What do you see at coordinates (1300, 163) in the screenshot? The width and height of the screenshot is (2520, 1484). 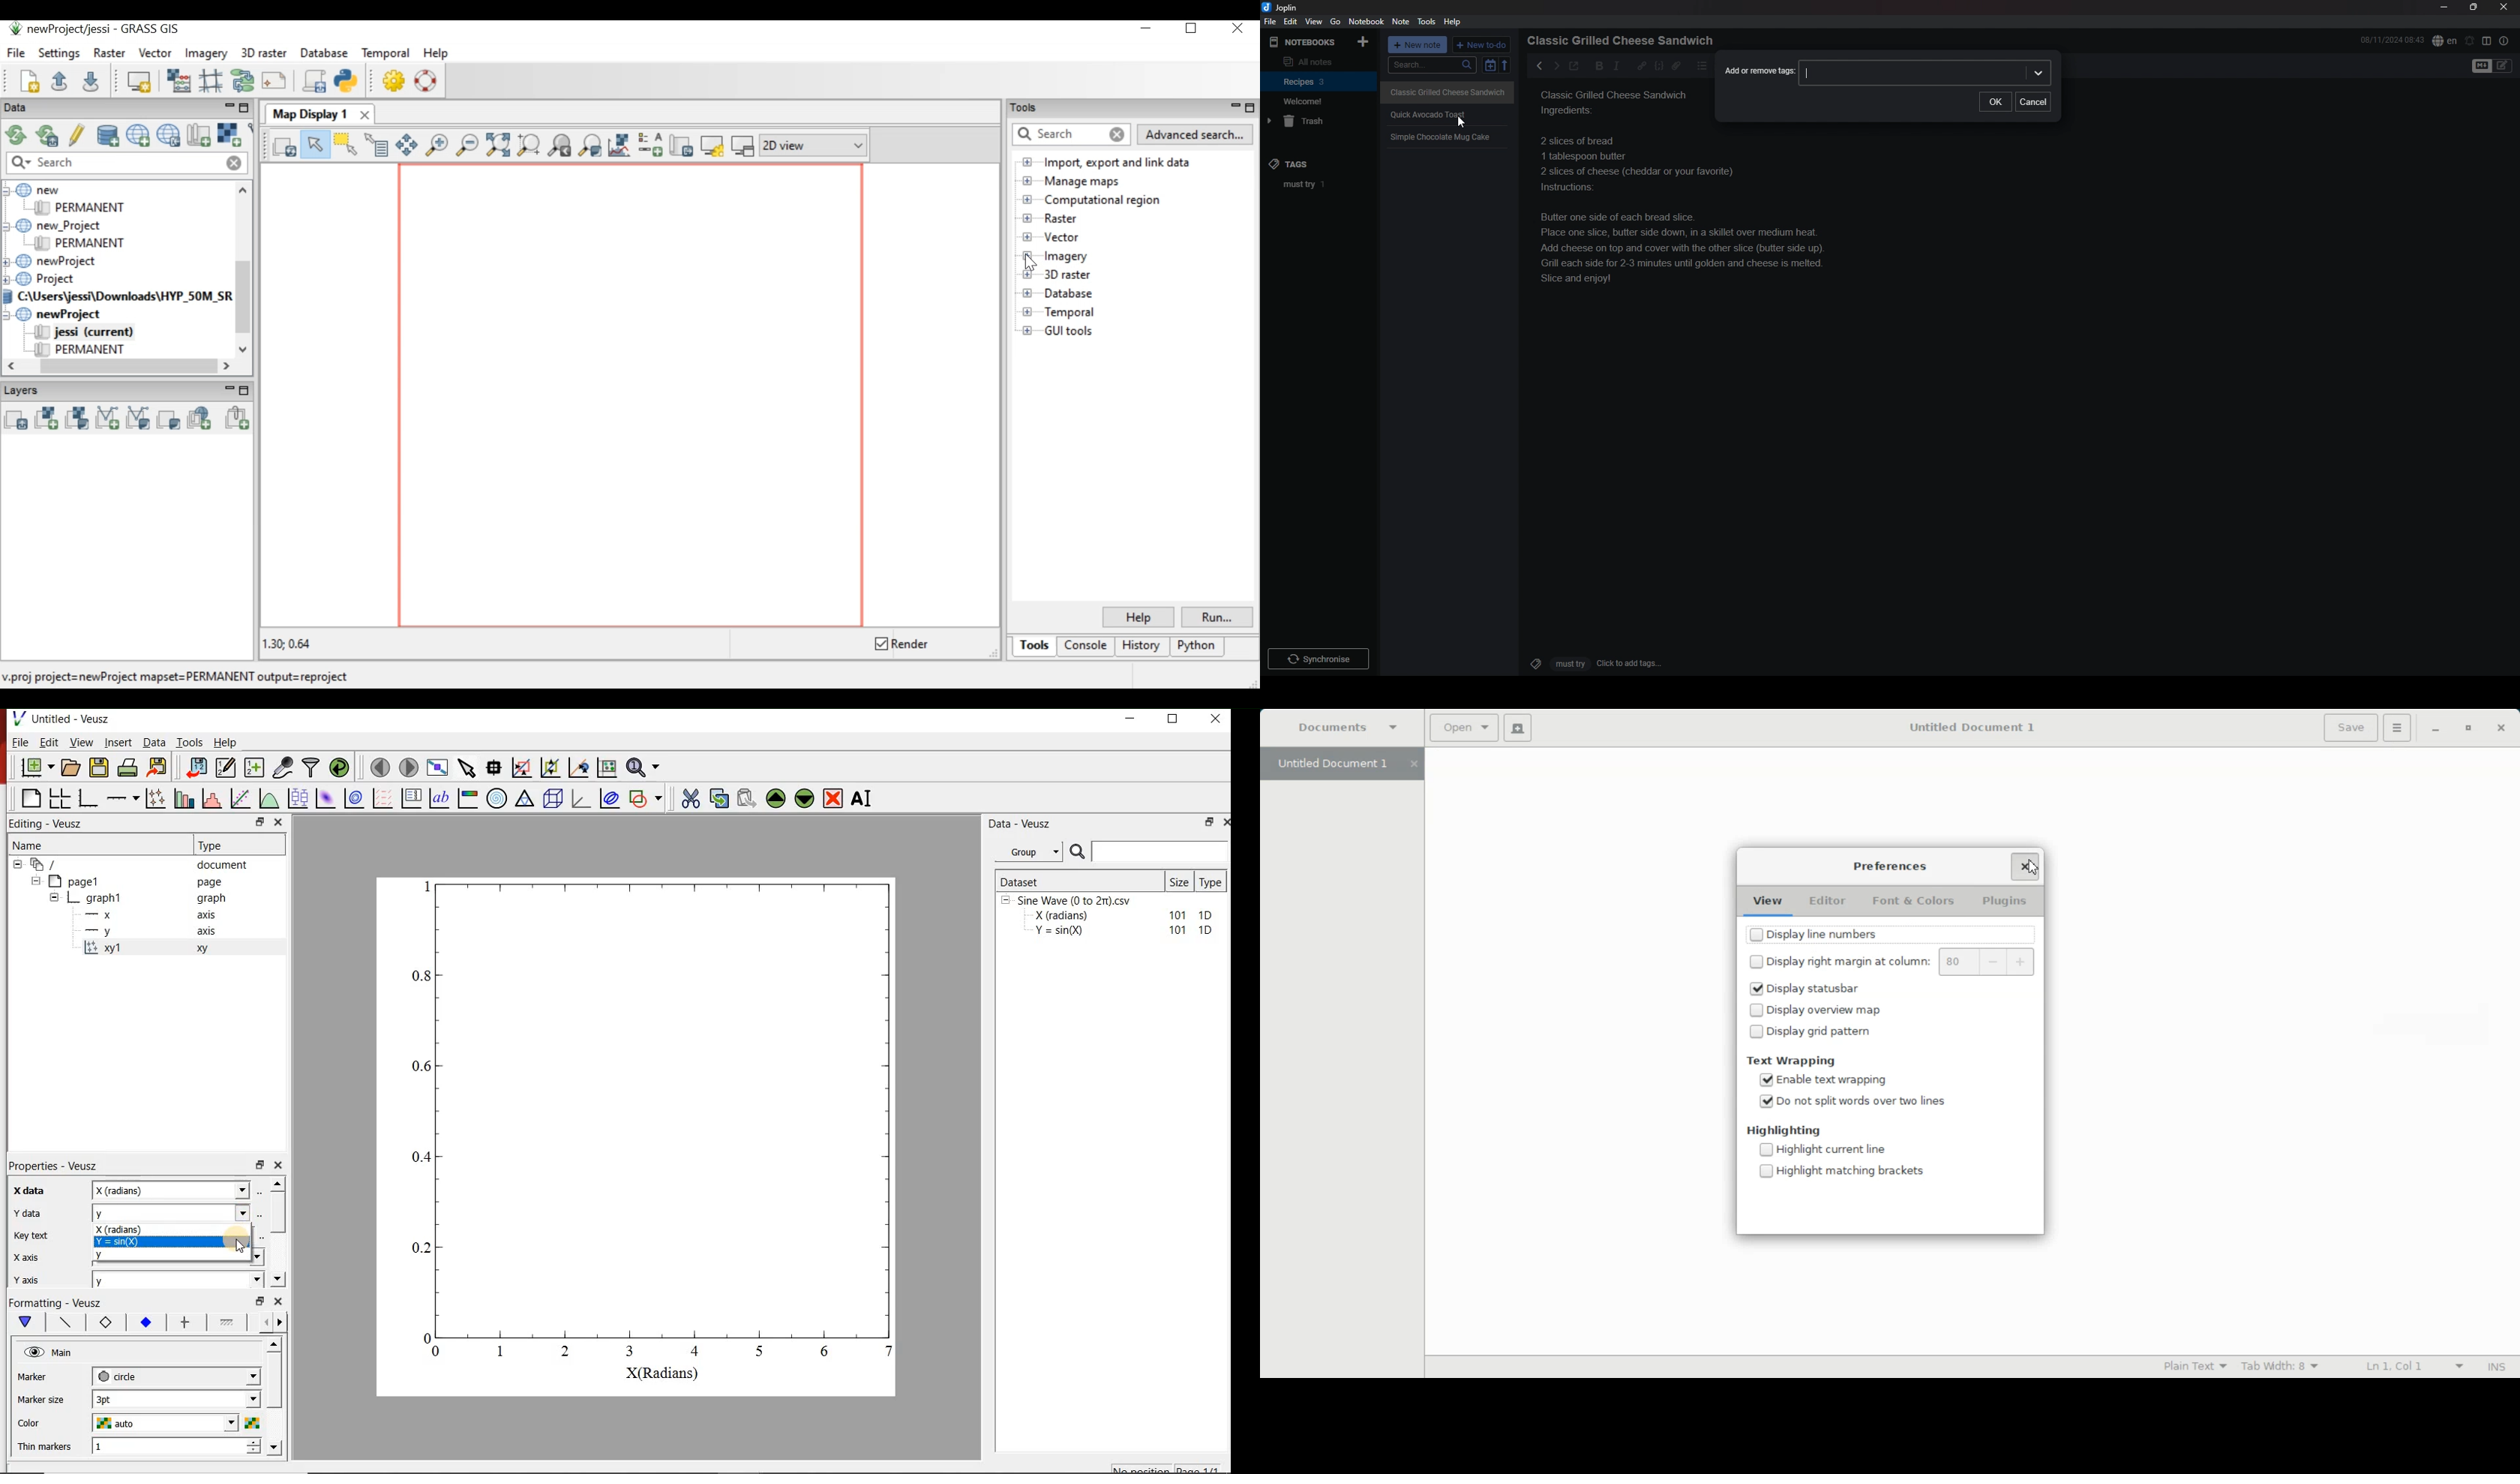 I see `tags` at bounding box center [1300, 163].